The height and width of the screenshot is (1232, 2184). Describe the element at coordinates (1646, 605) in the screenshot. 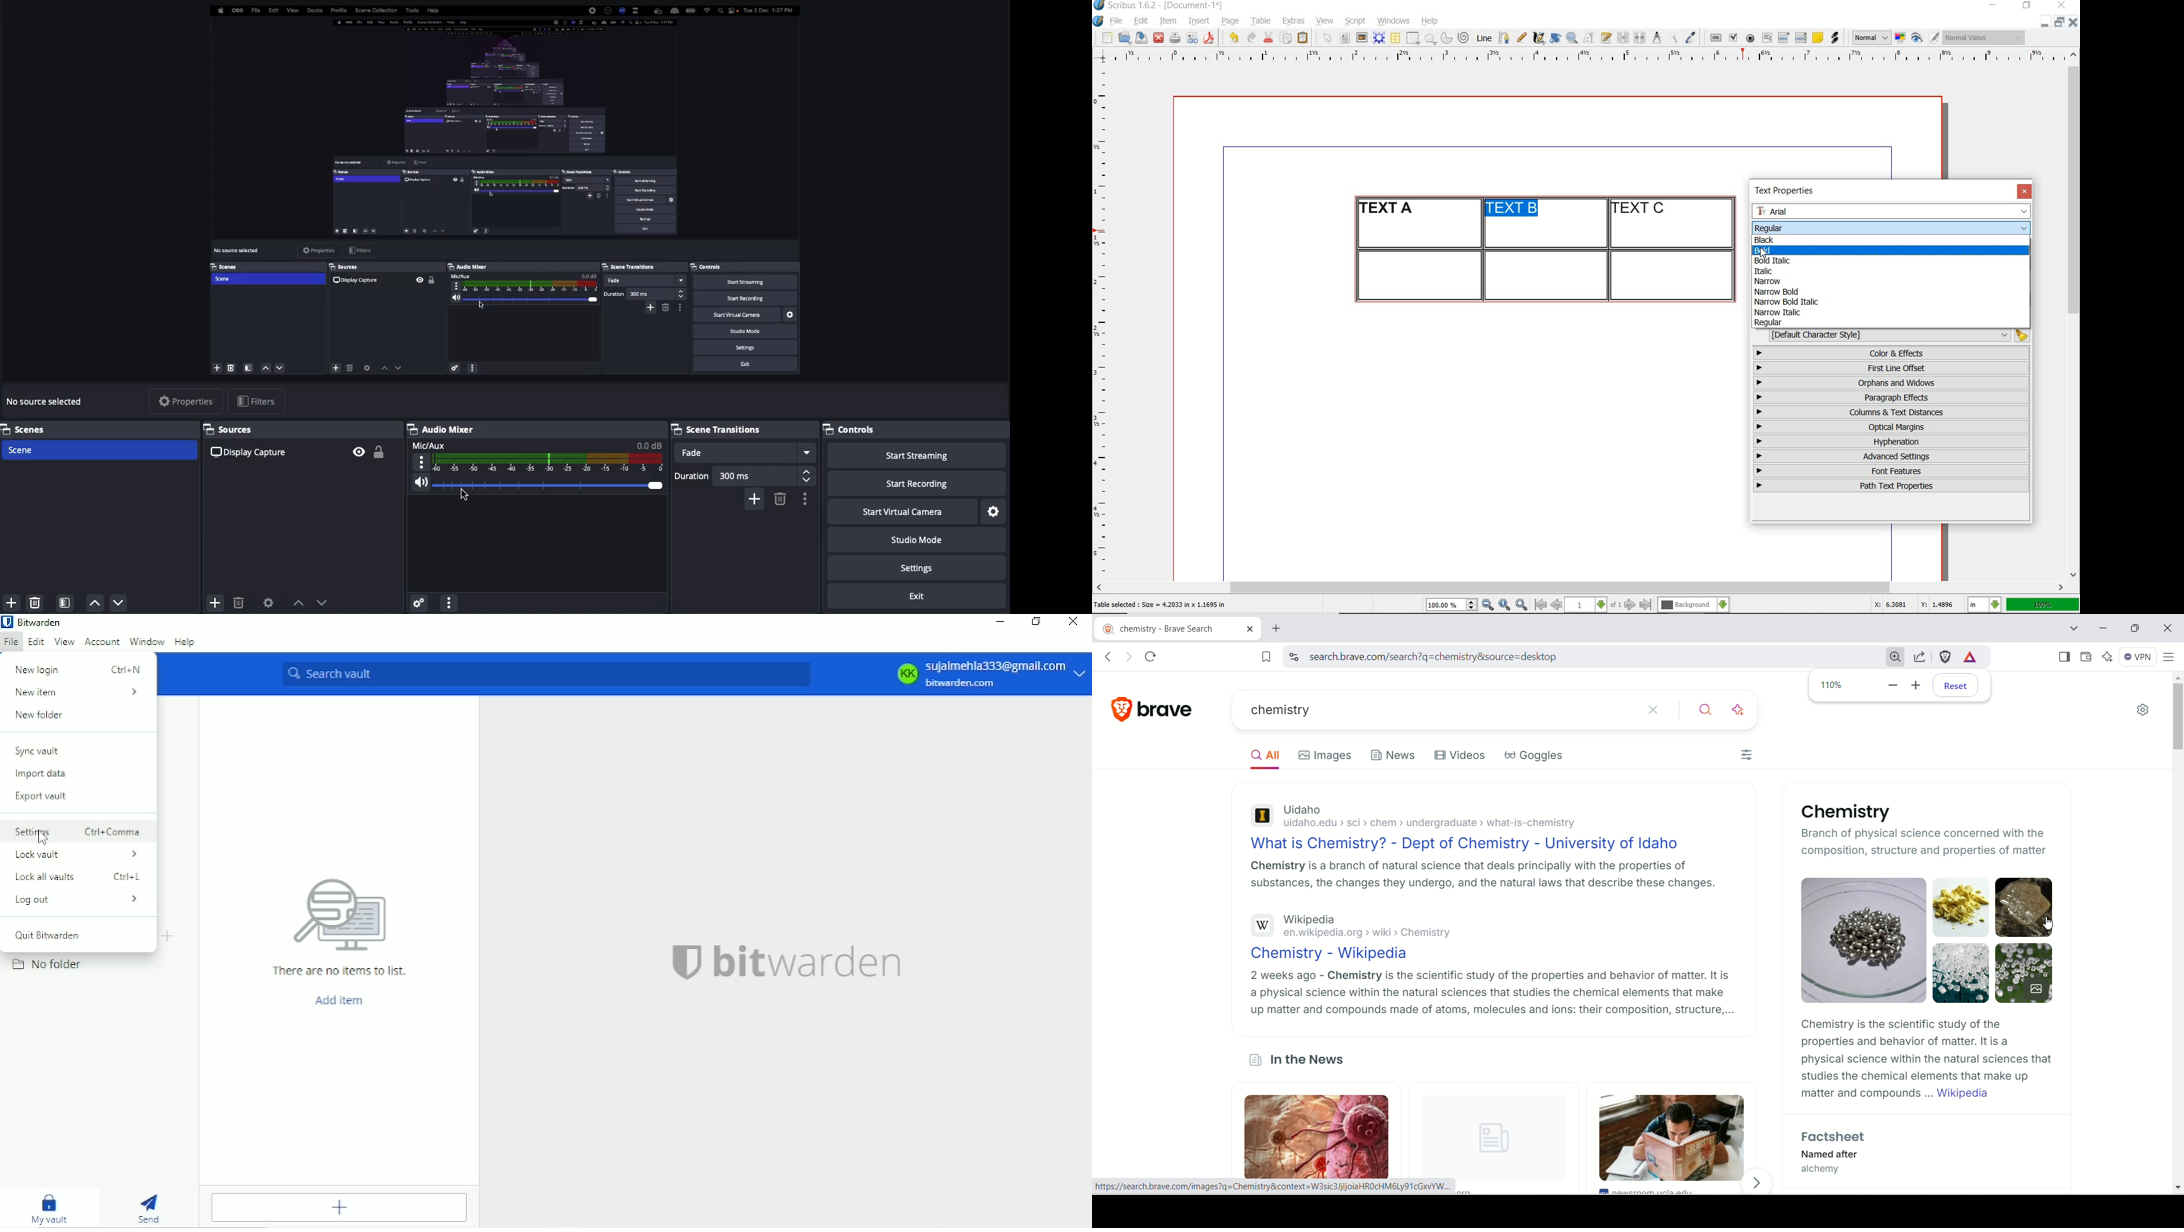

I see `go to last page` at that location.